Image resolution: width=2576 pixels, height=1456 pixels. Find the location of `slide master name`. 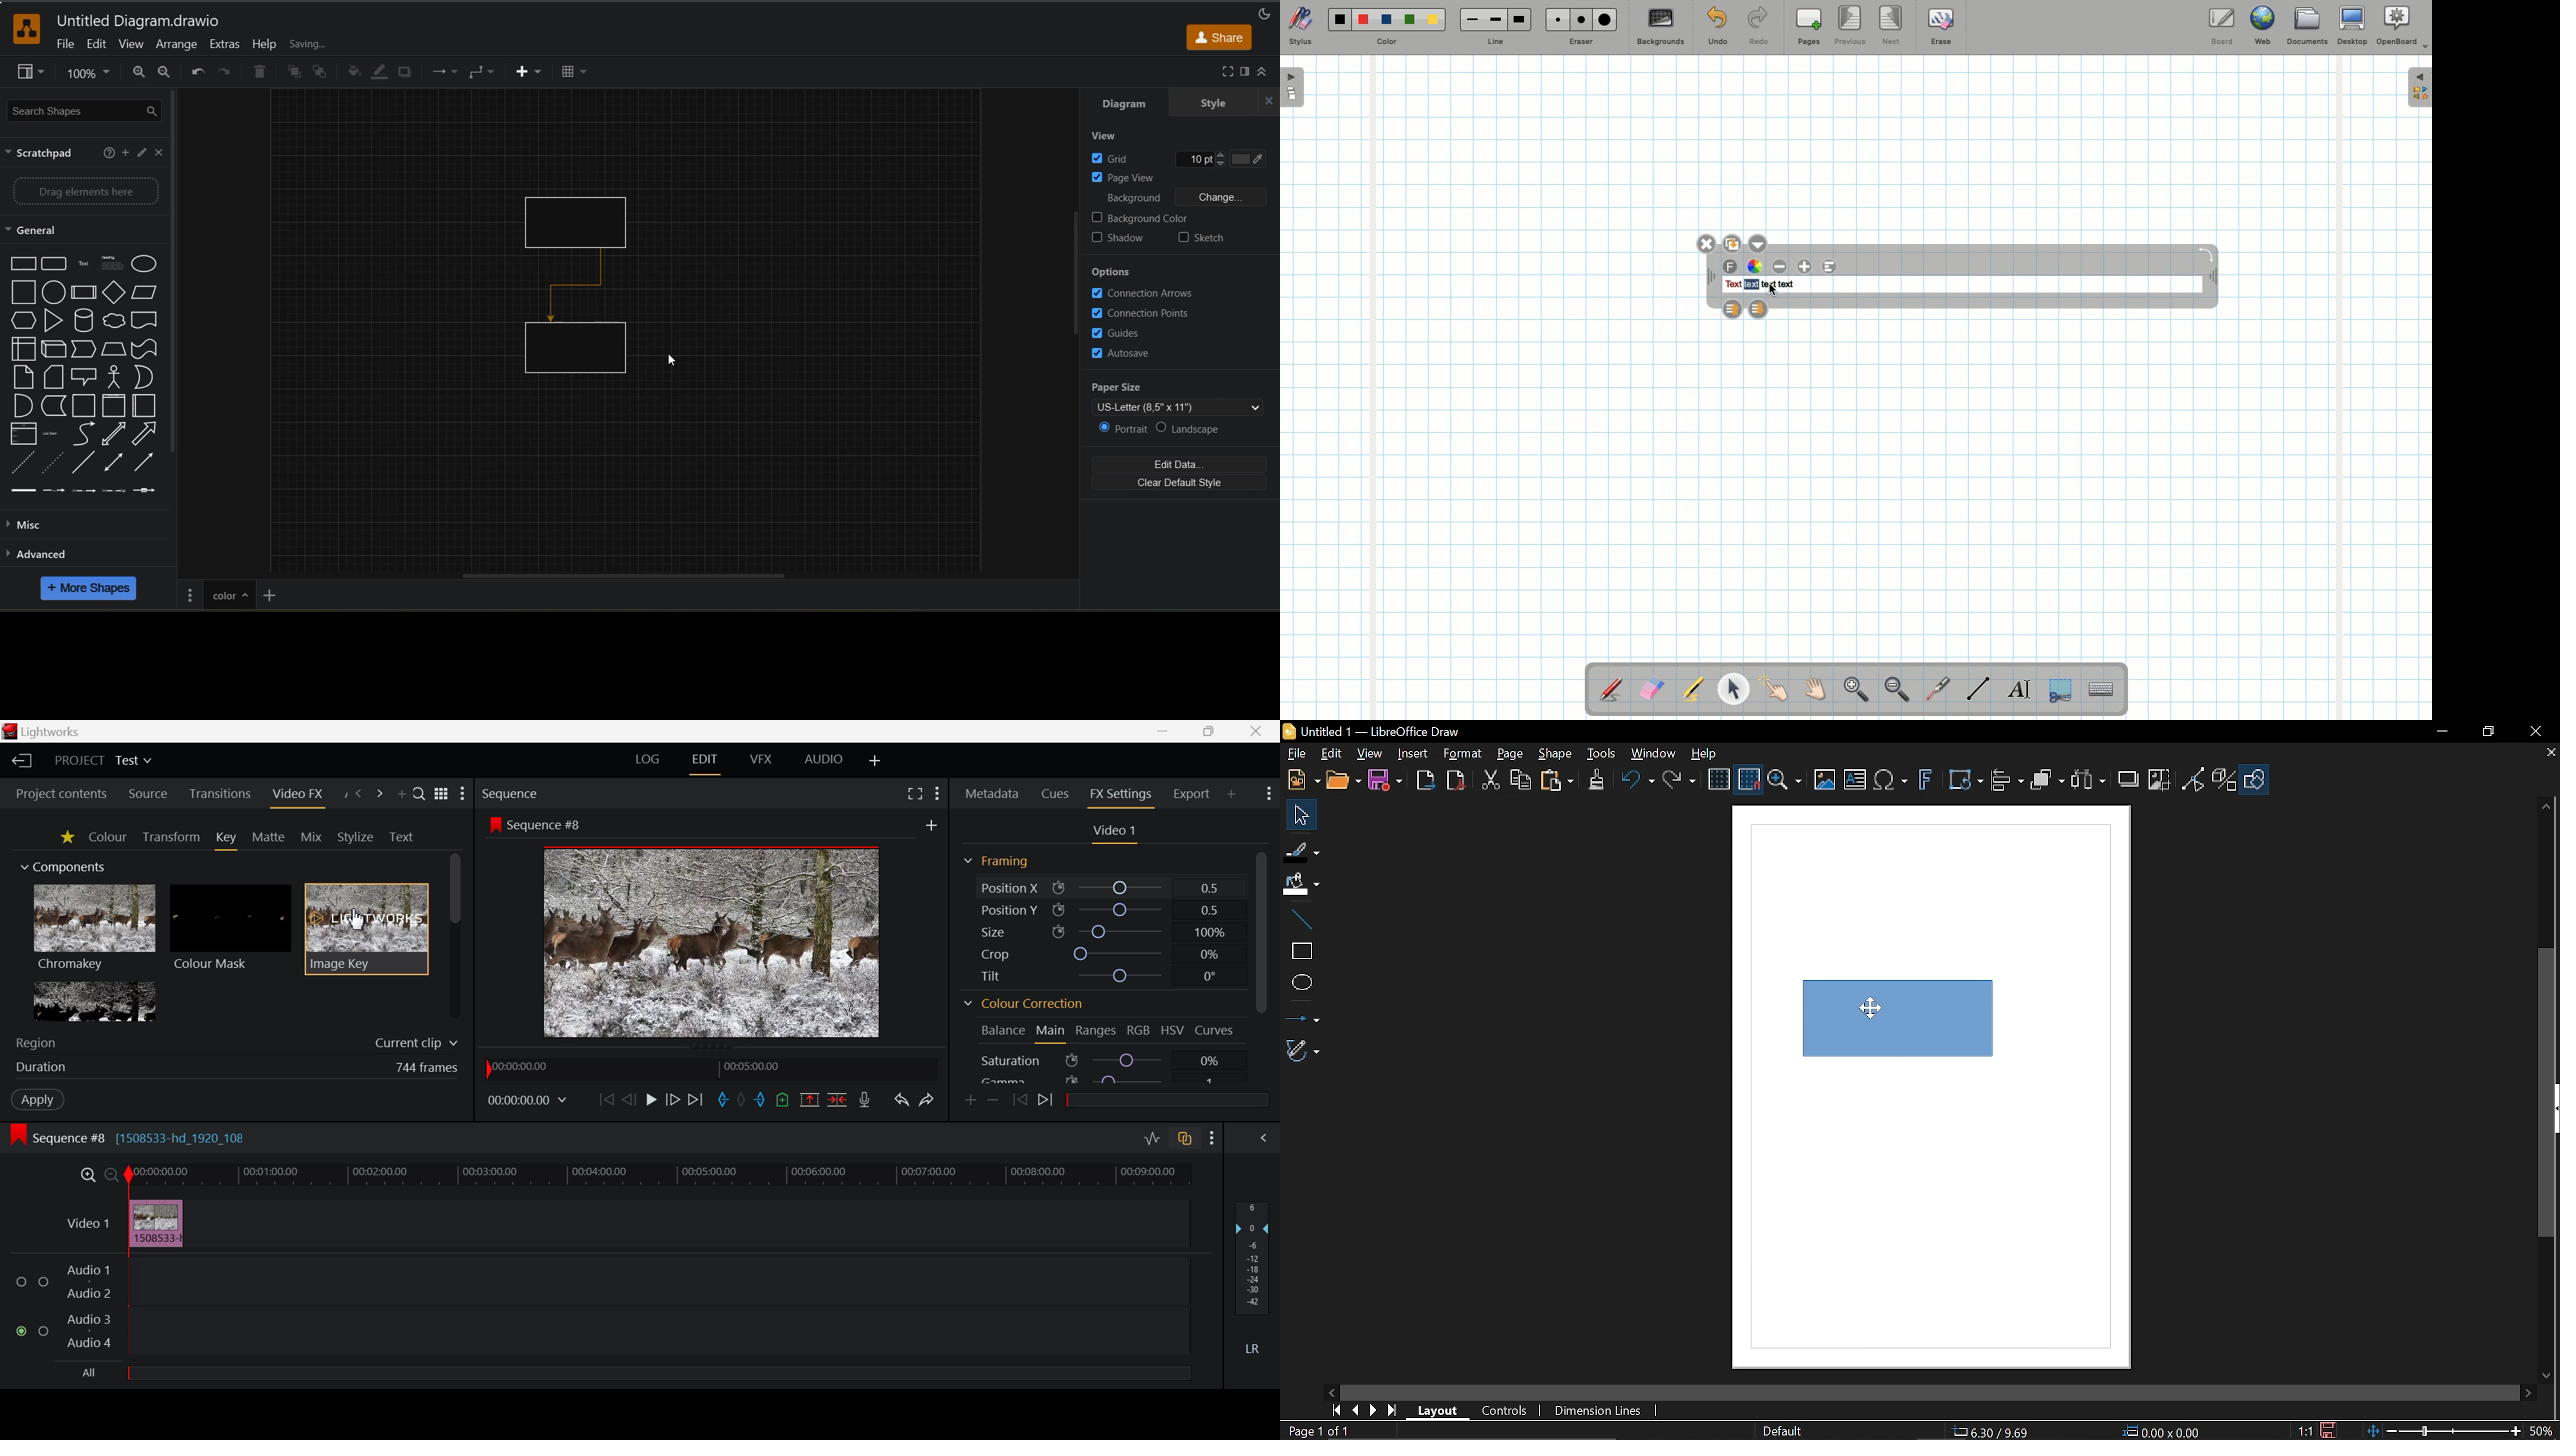

slide master name is located at coordinates (1784, 1430).